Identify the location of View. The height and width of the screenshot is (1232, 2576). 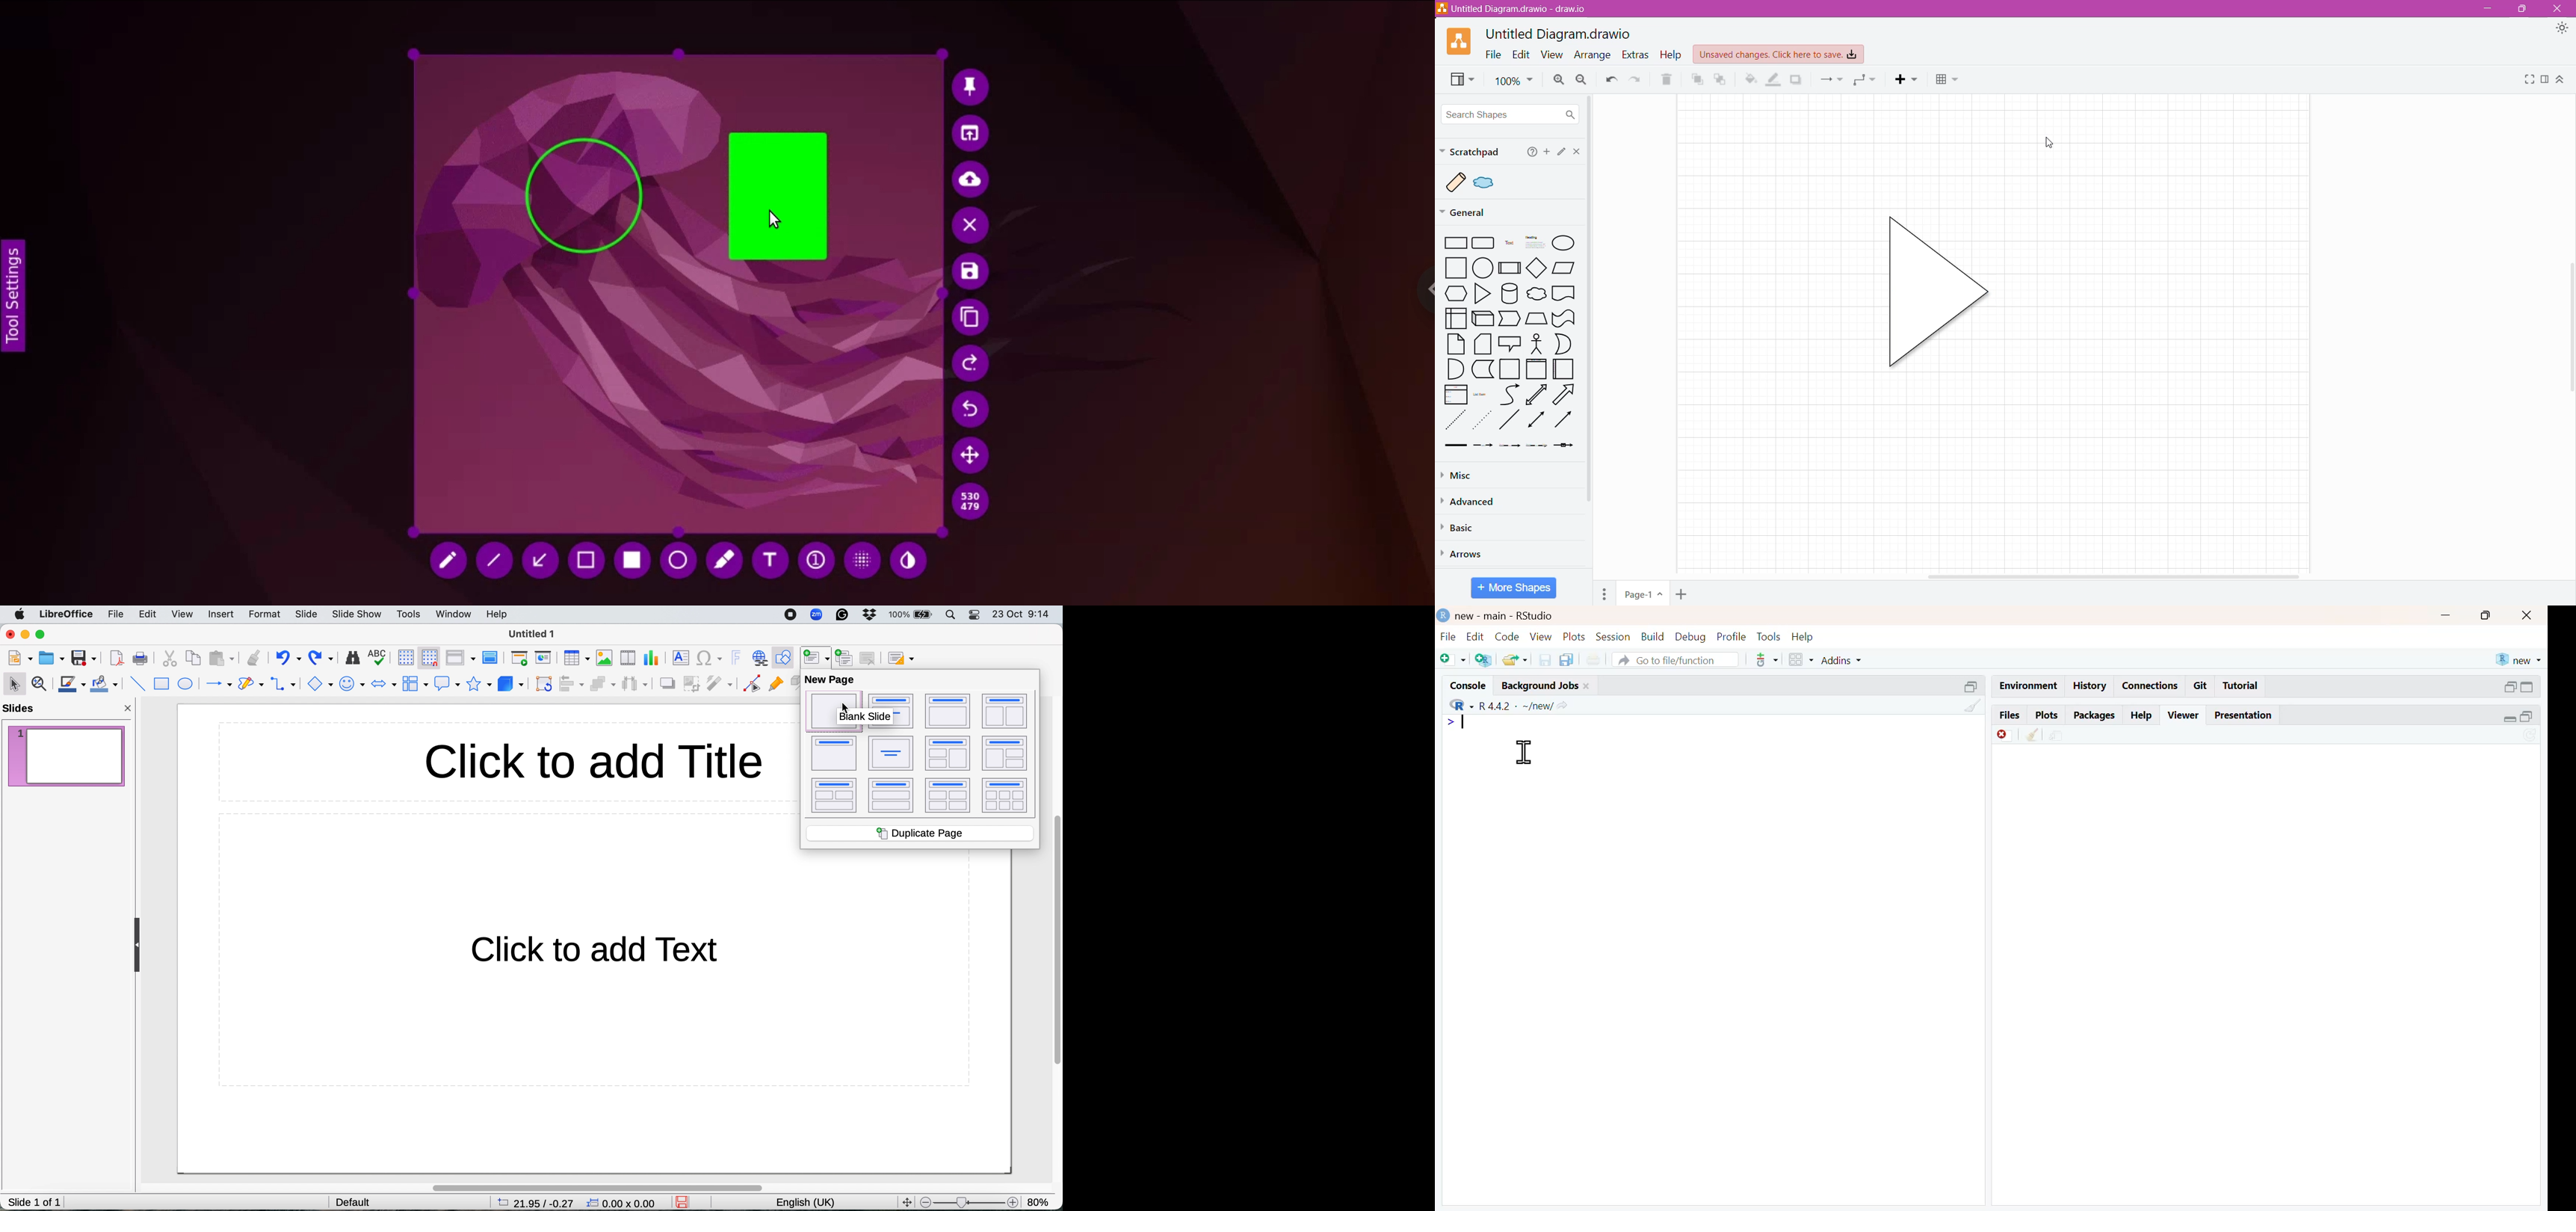
(1553, 54).